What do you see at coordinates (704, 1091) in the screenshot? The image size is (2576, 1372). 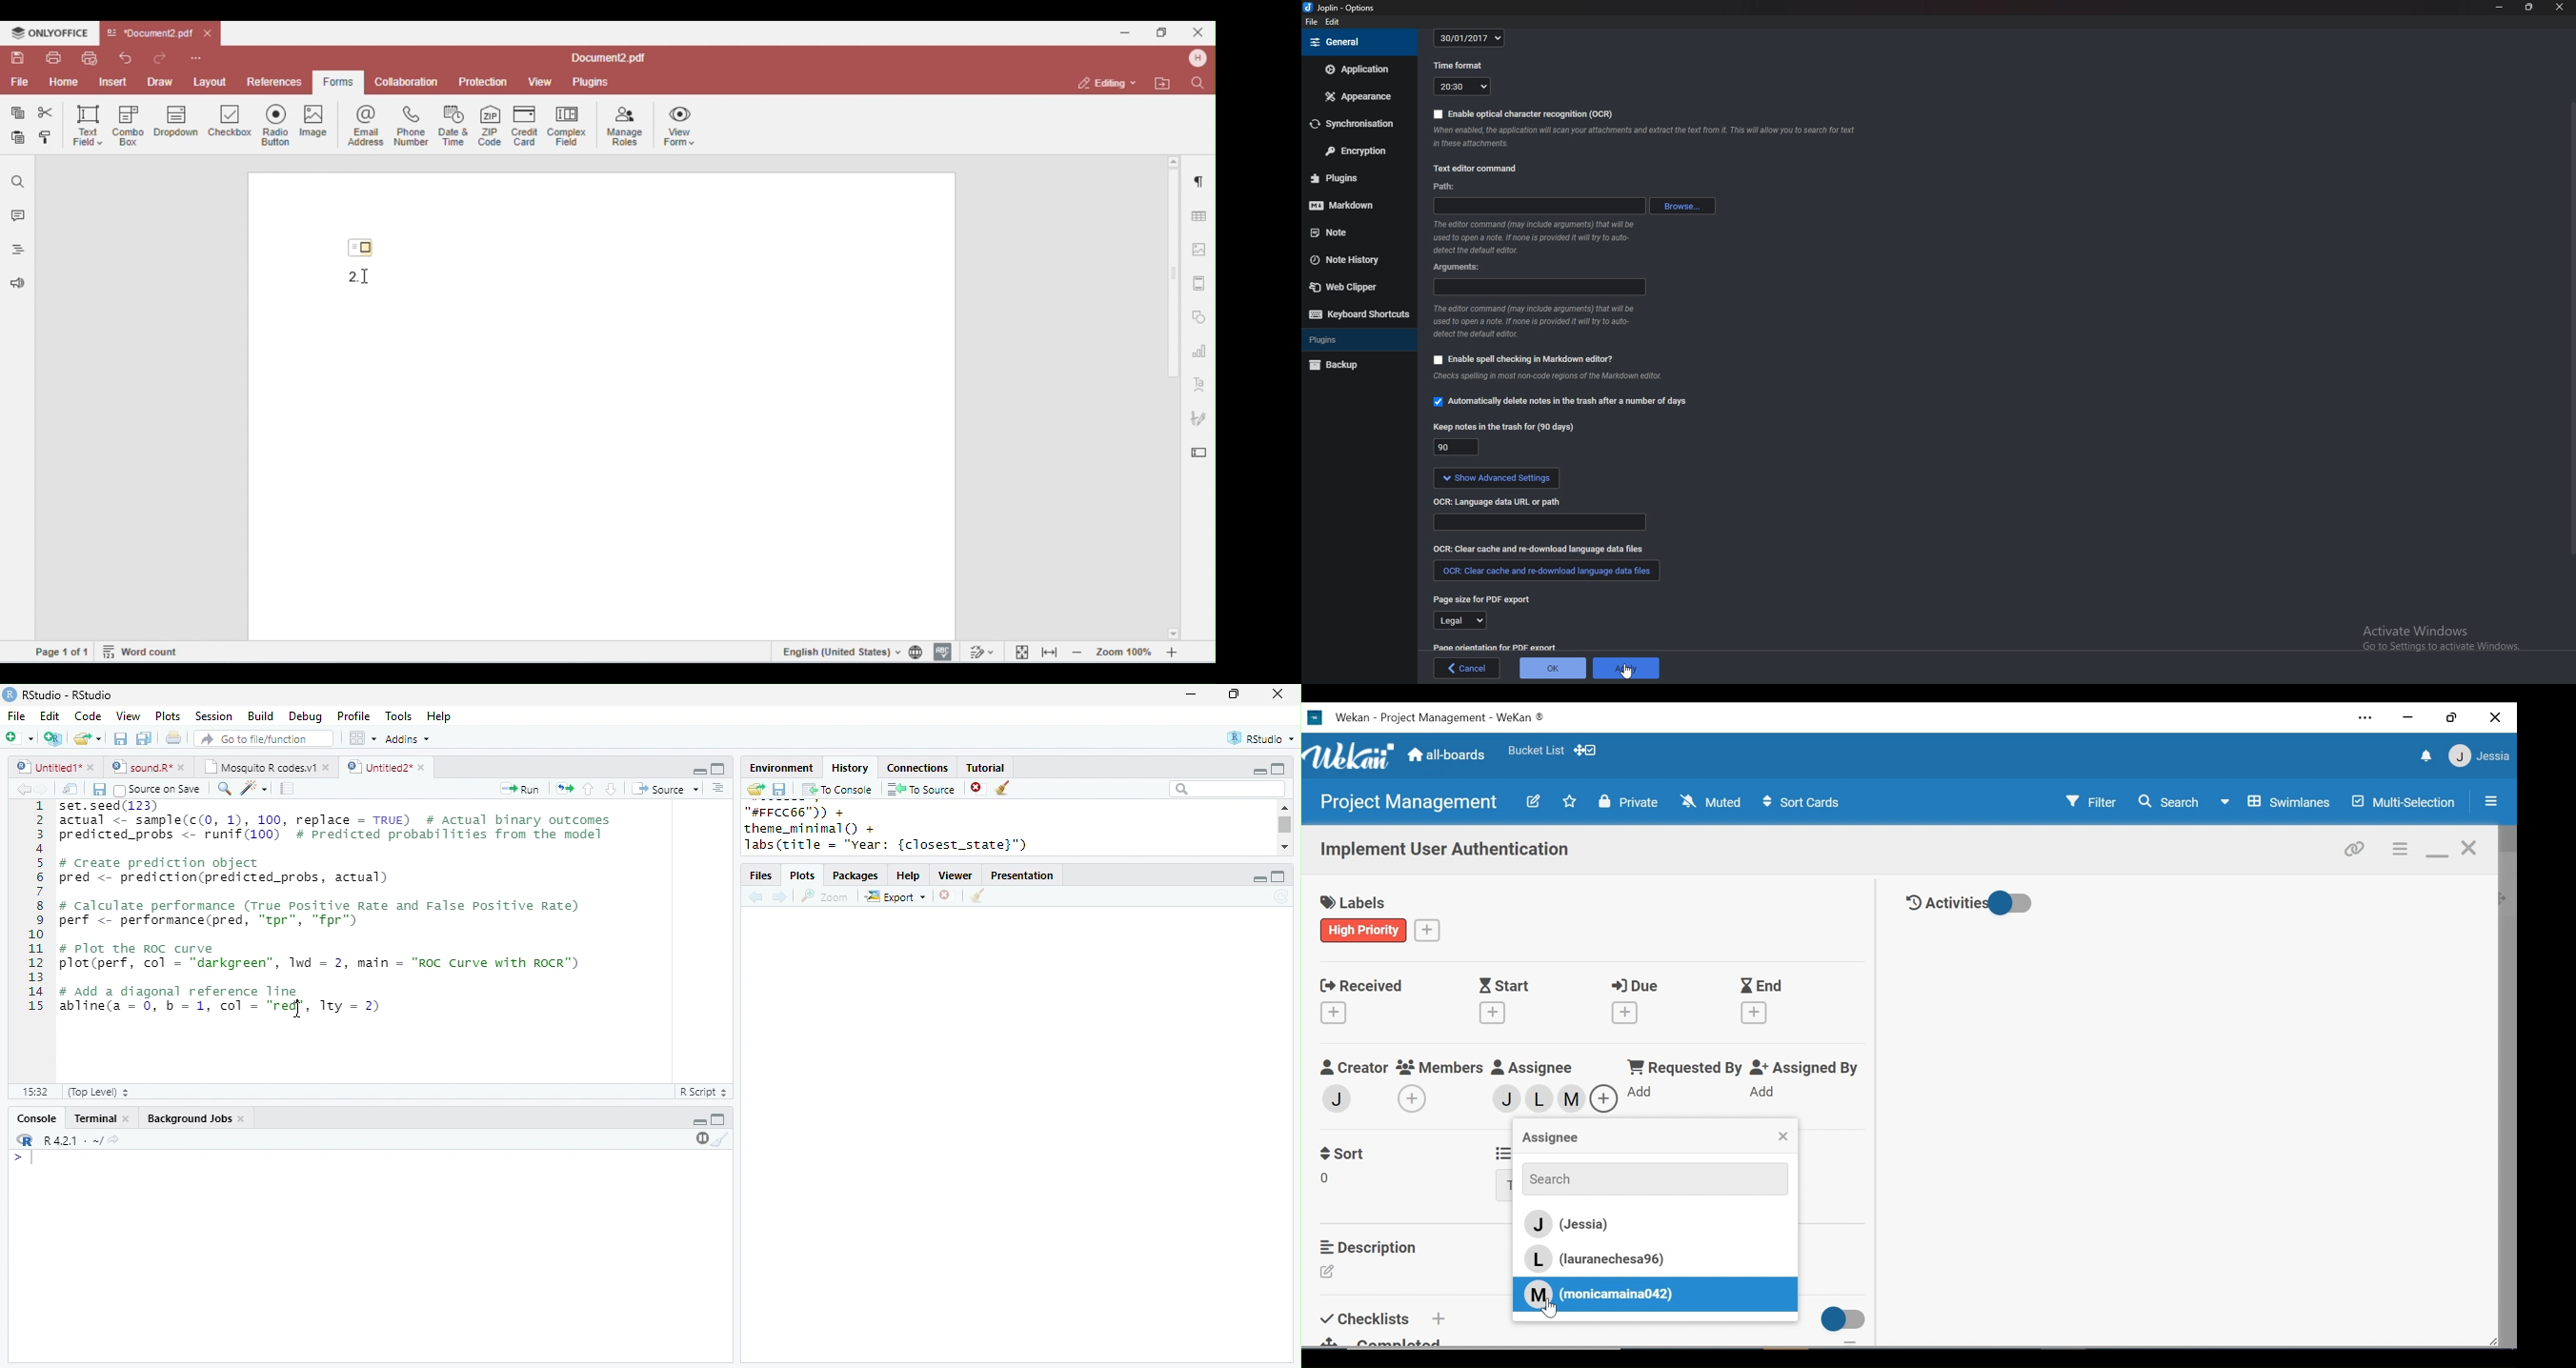 I see `R Script` at bounding box center [704, 1091].